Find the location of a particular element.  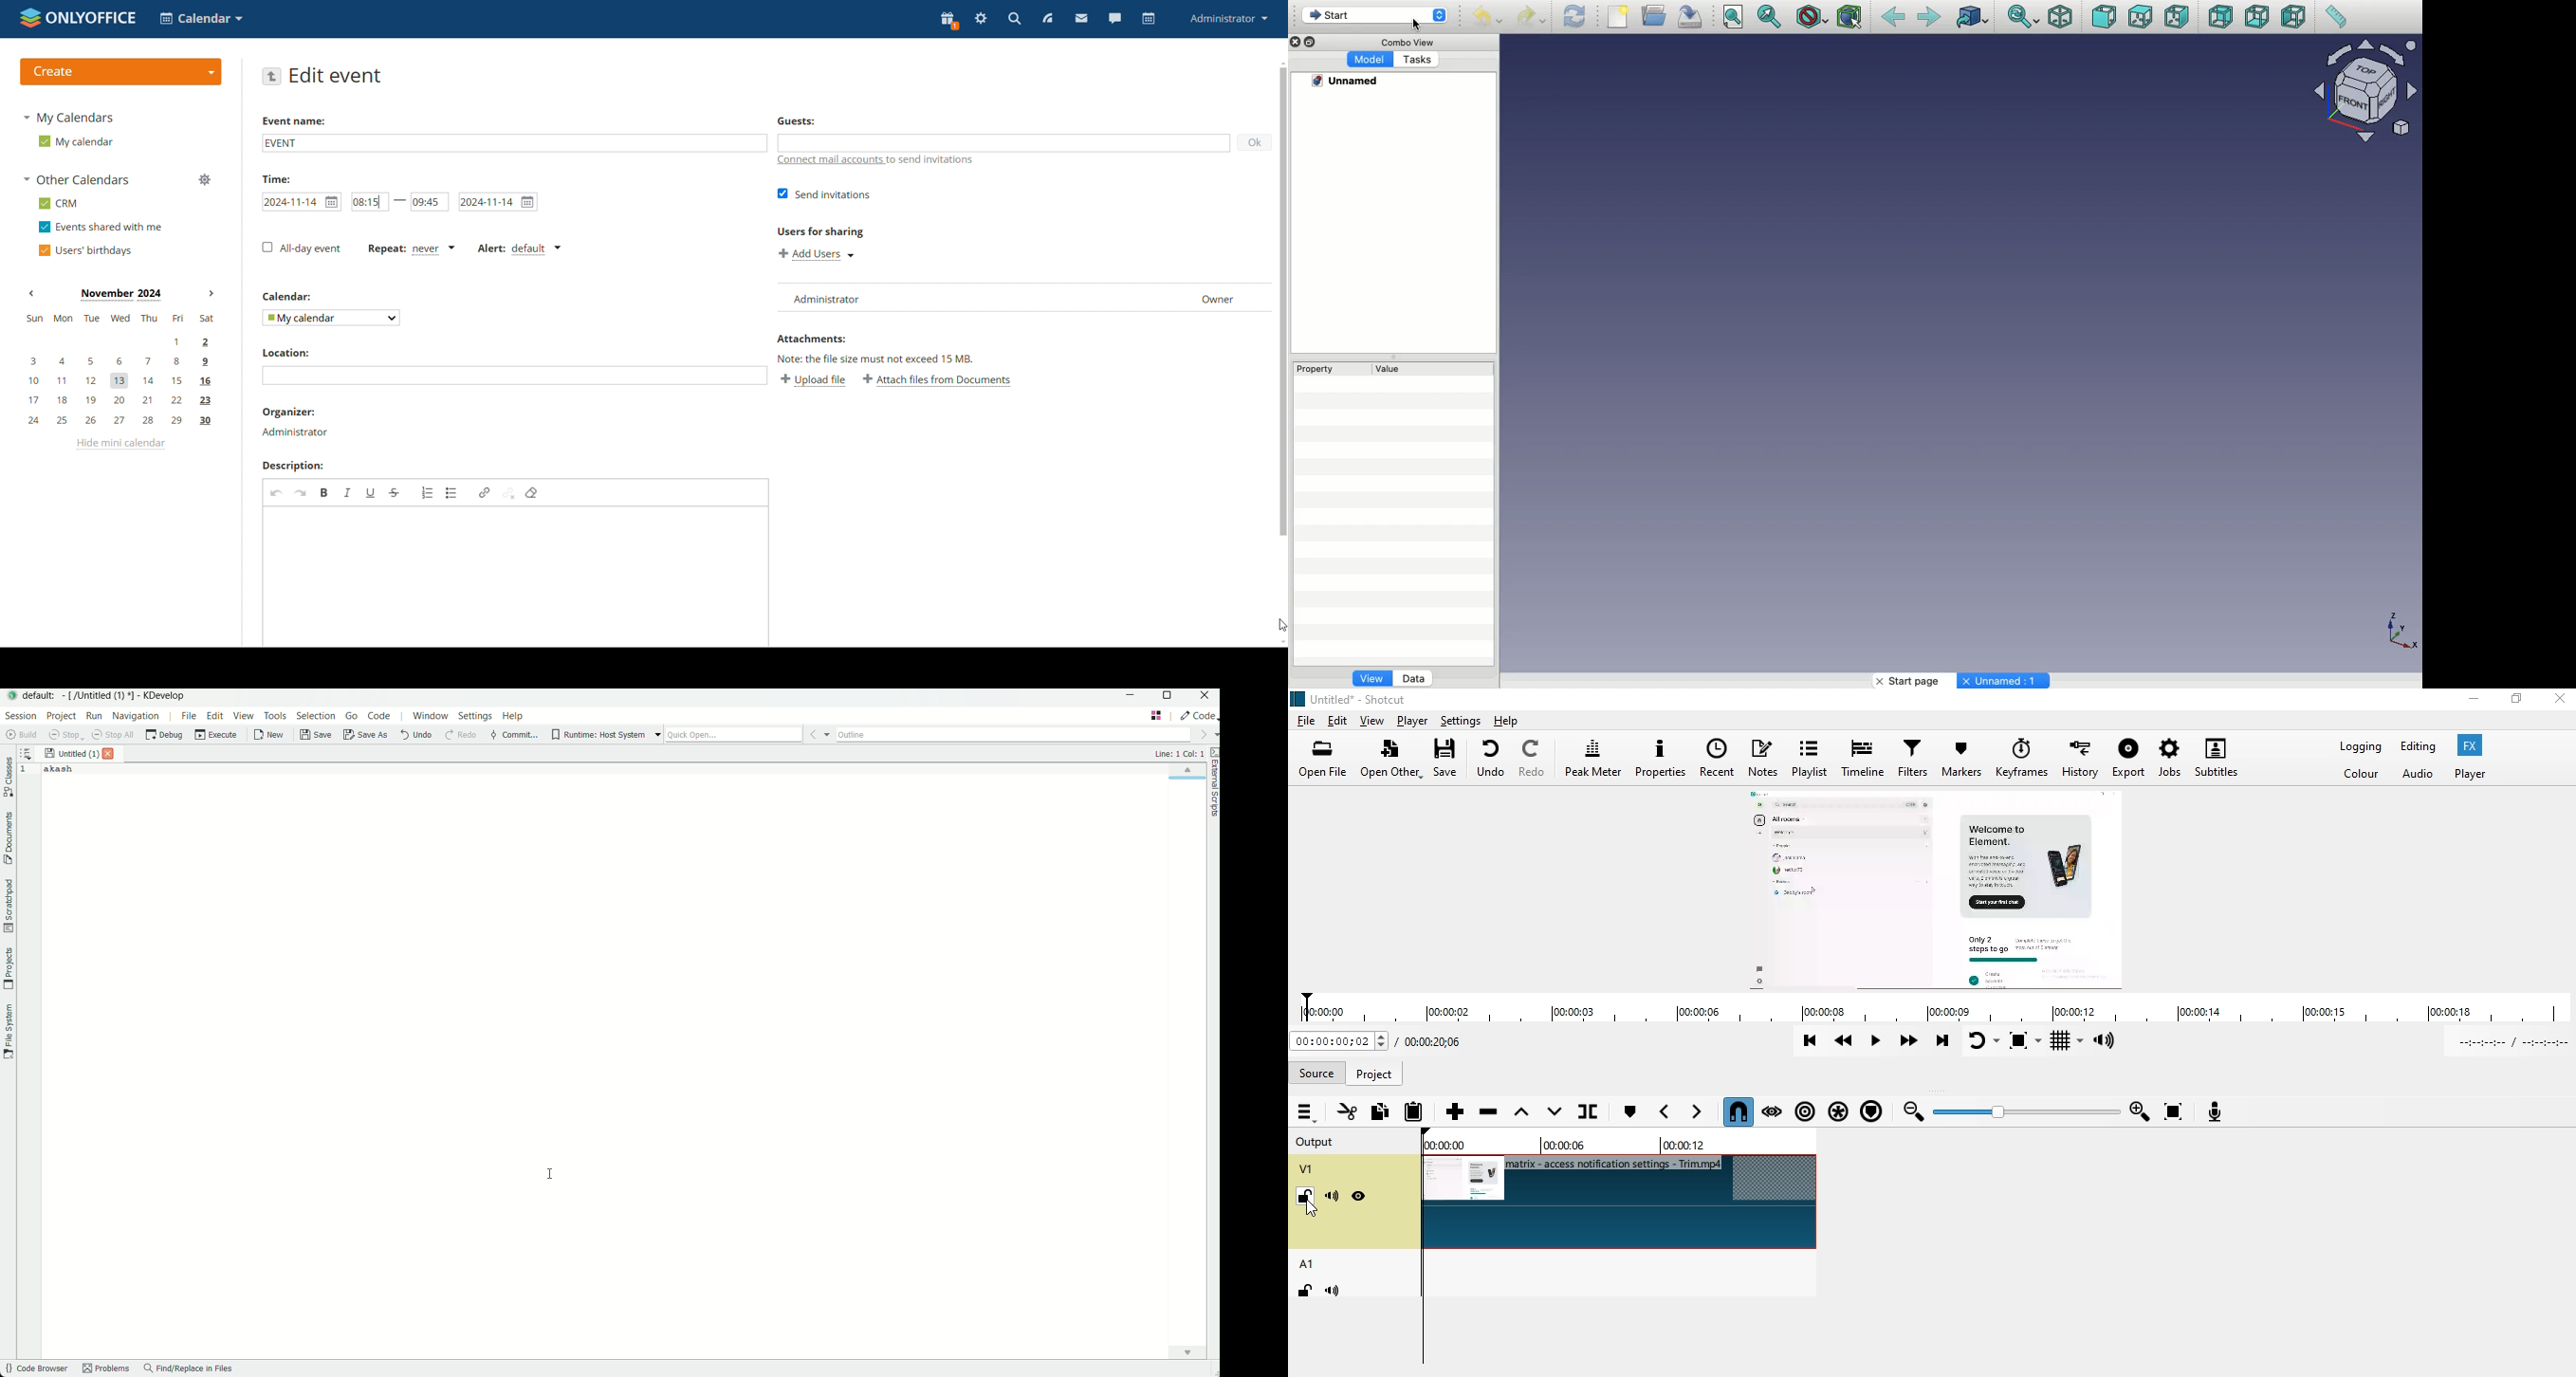

underline is located at coordinates (371, 493).